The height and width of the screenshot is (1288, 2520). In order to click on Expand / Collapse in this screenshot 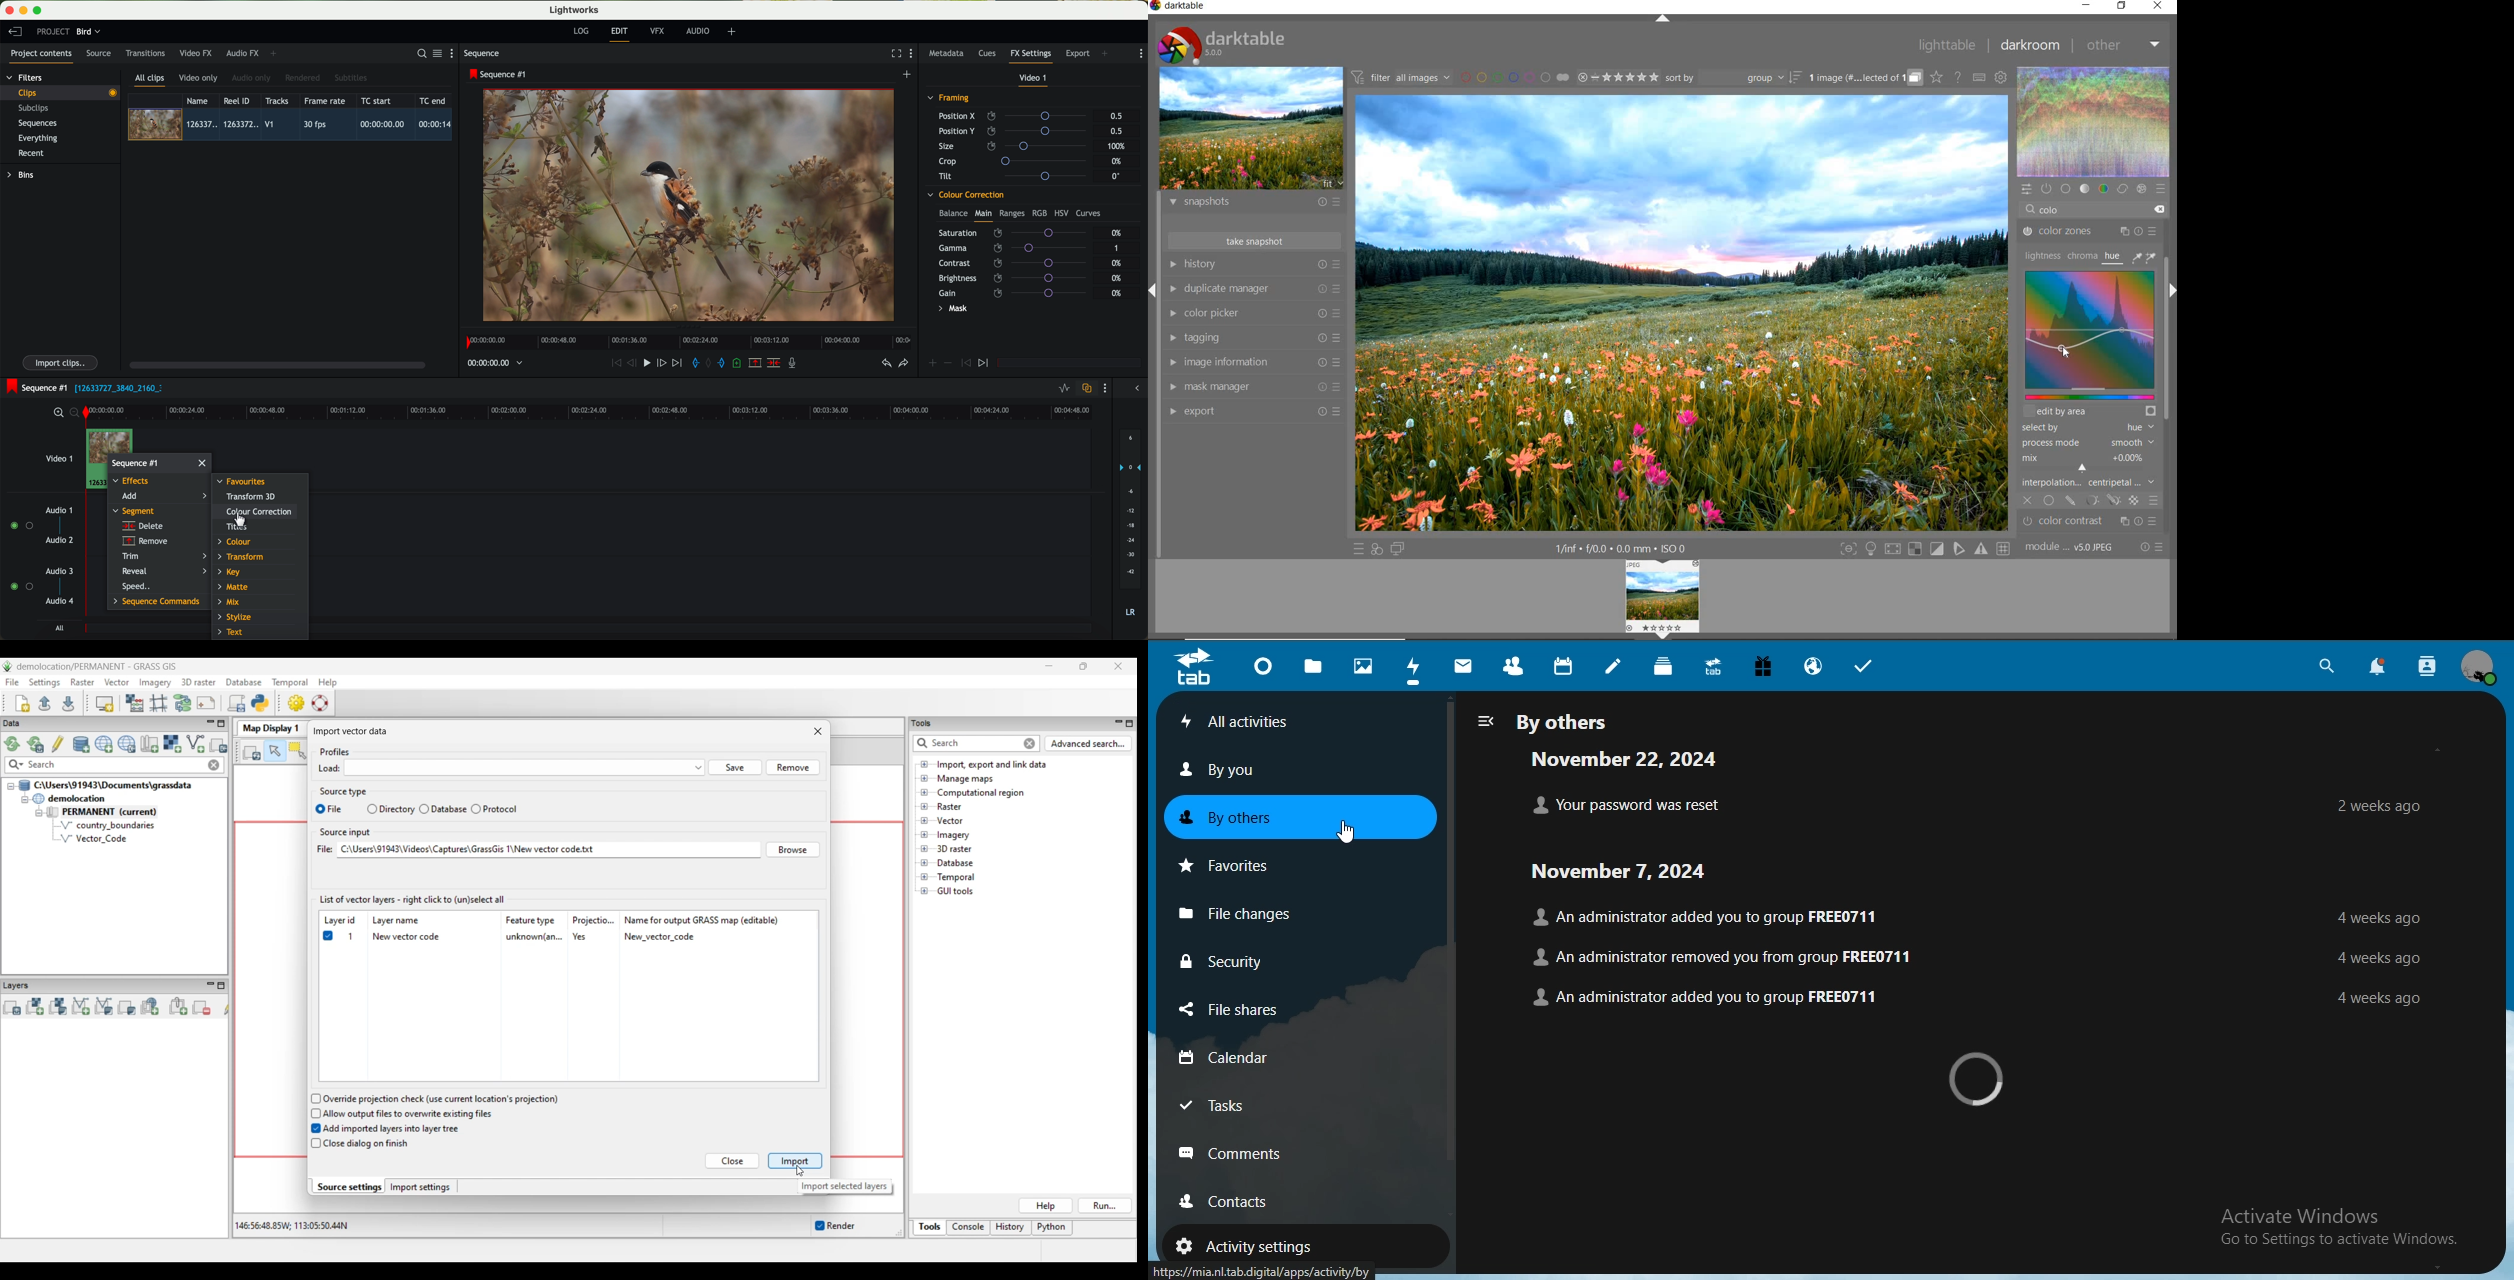, I will do `click(1154, 289)`.